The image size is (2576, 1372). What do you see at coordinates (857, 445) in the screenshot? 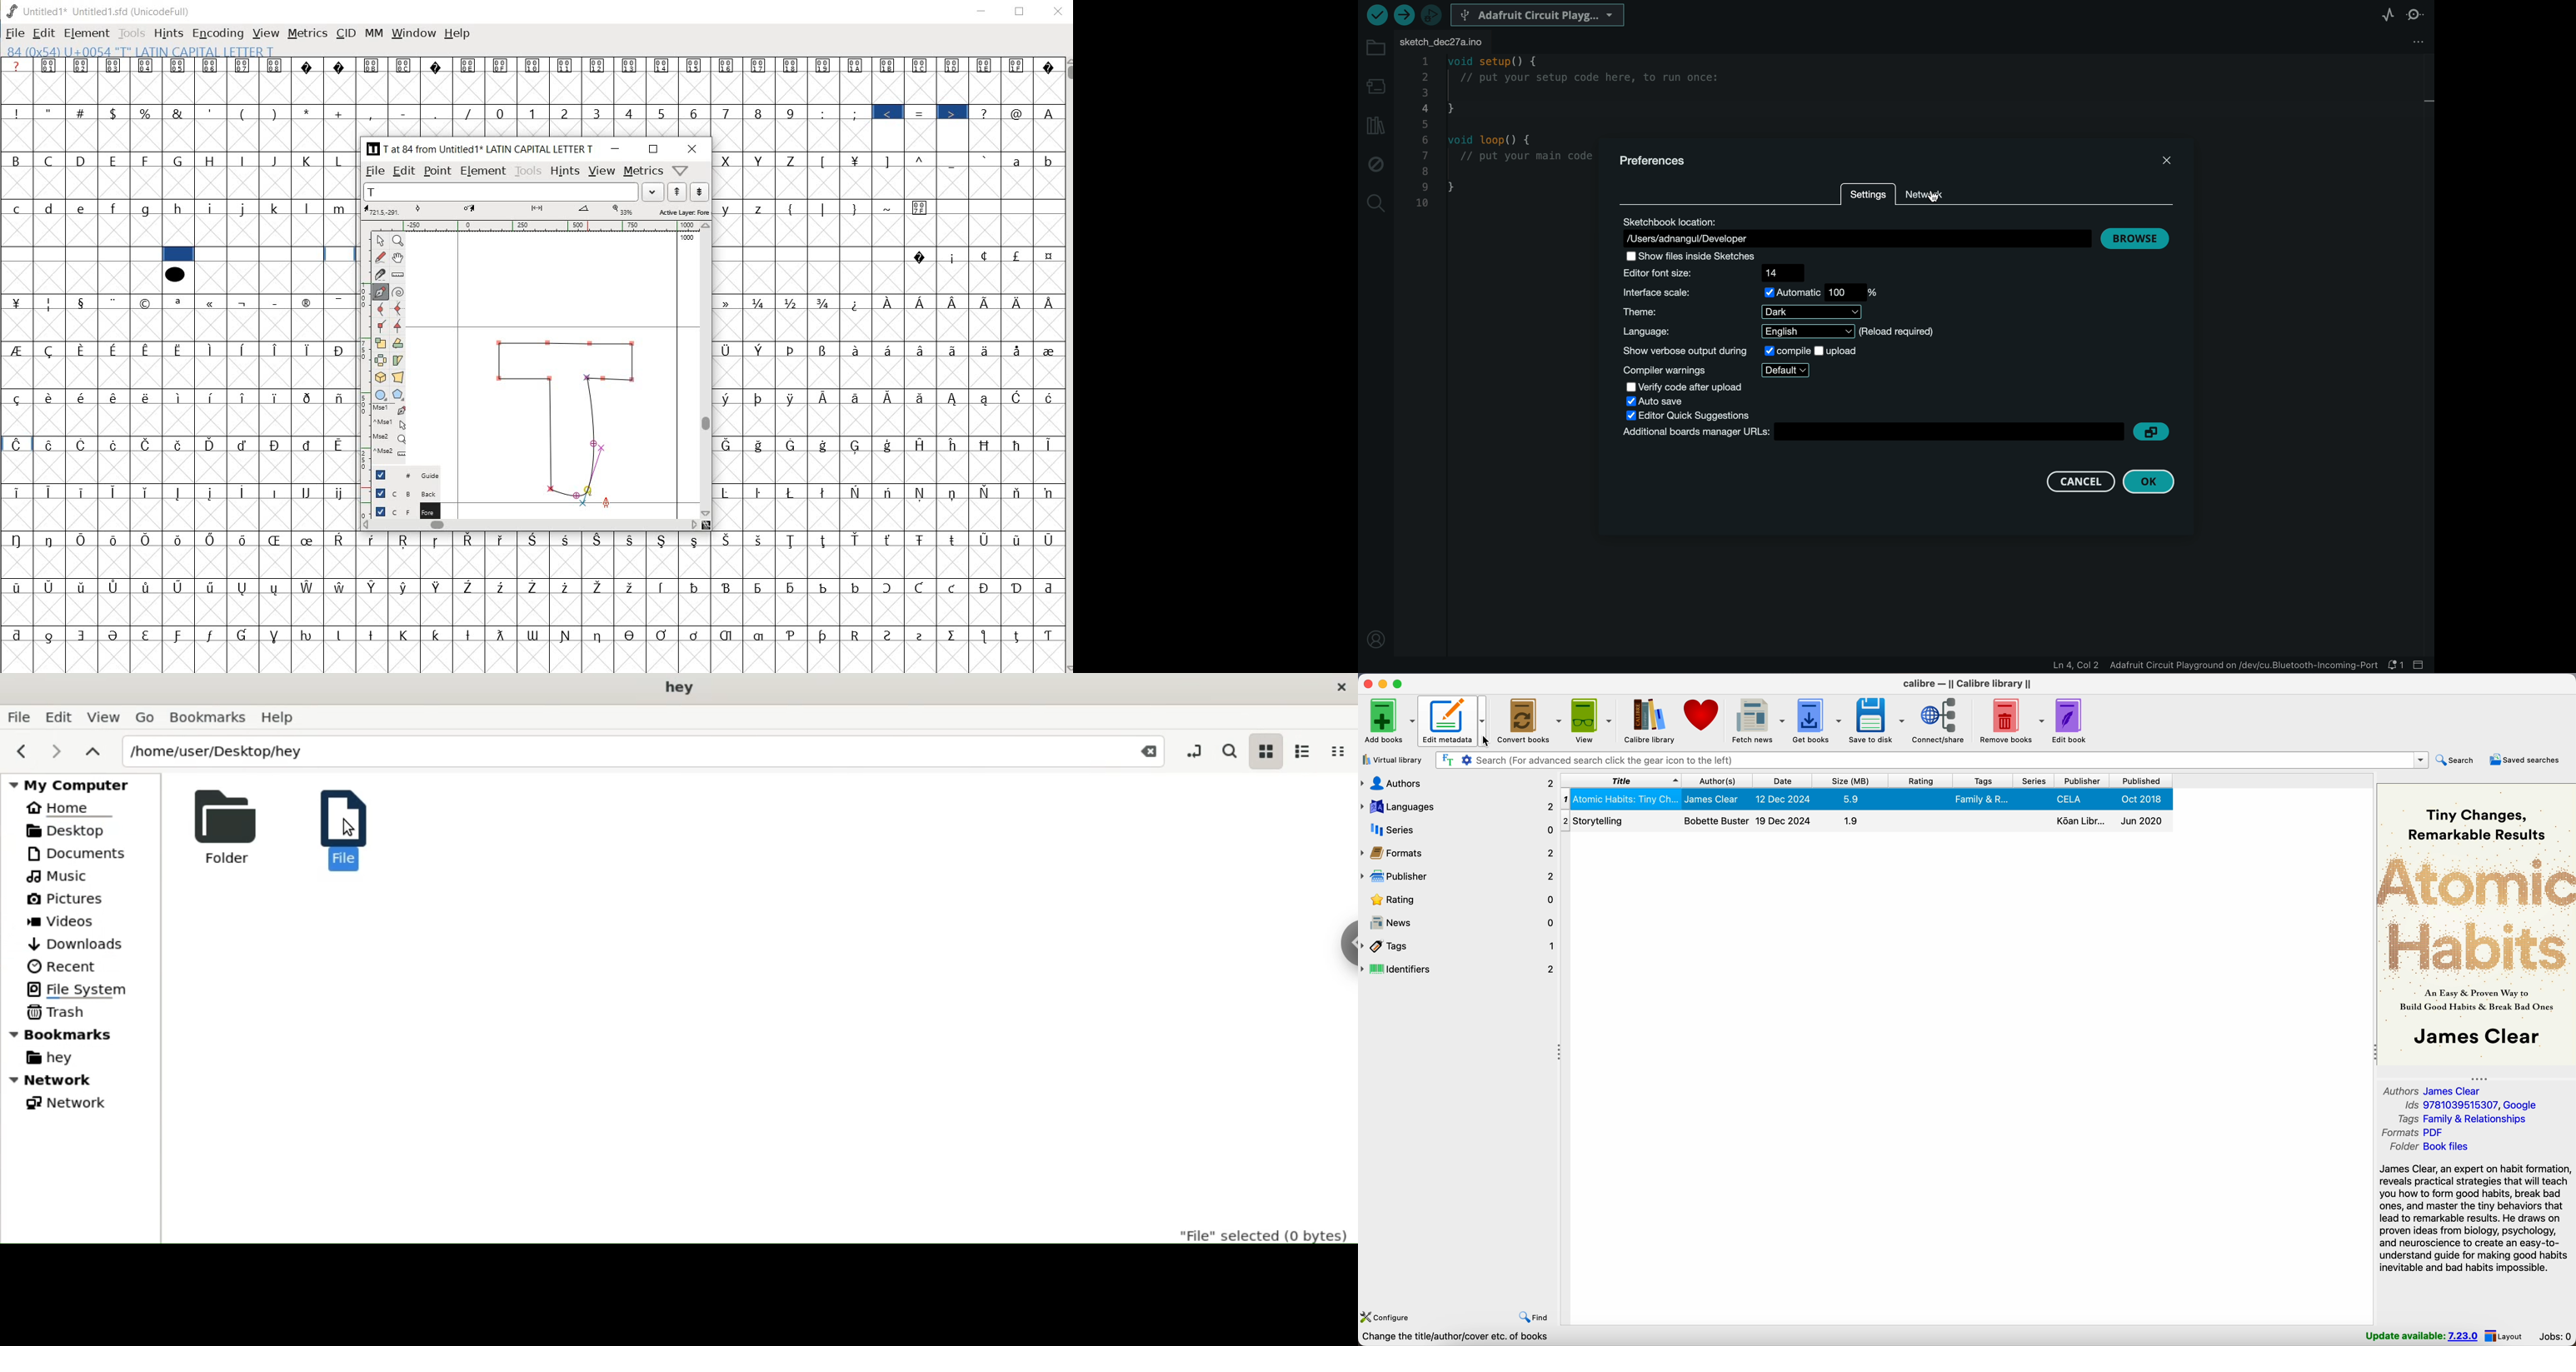
I see `Symbol` at bounding box center [857, 445].